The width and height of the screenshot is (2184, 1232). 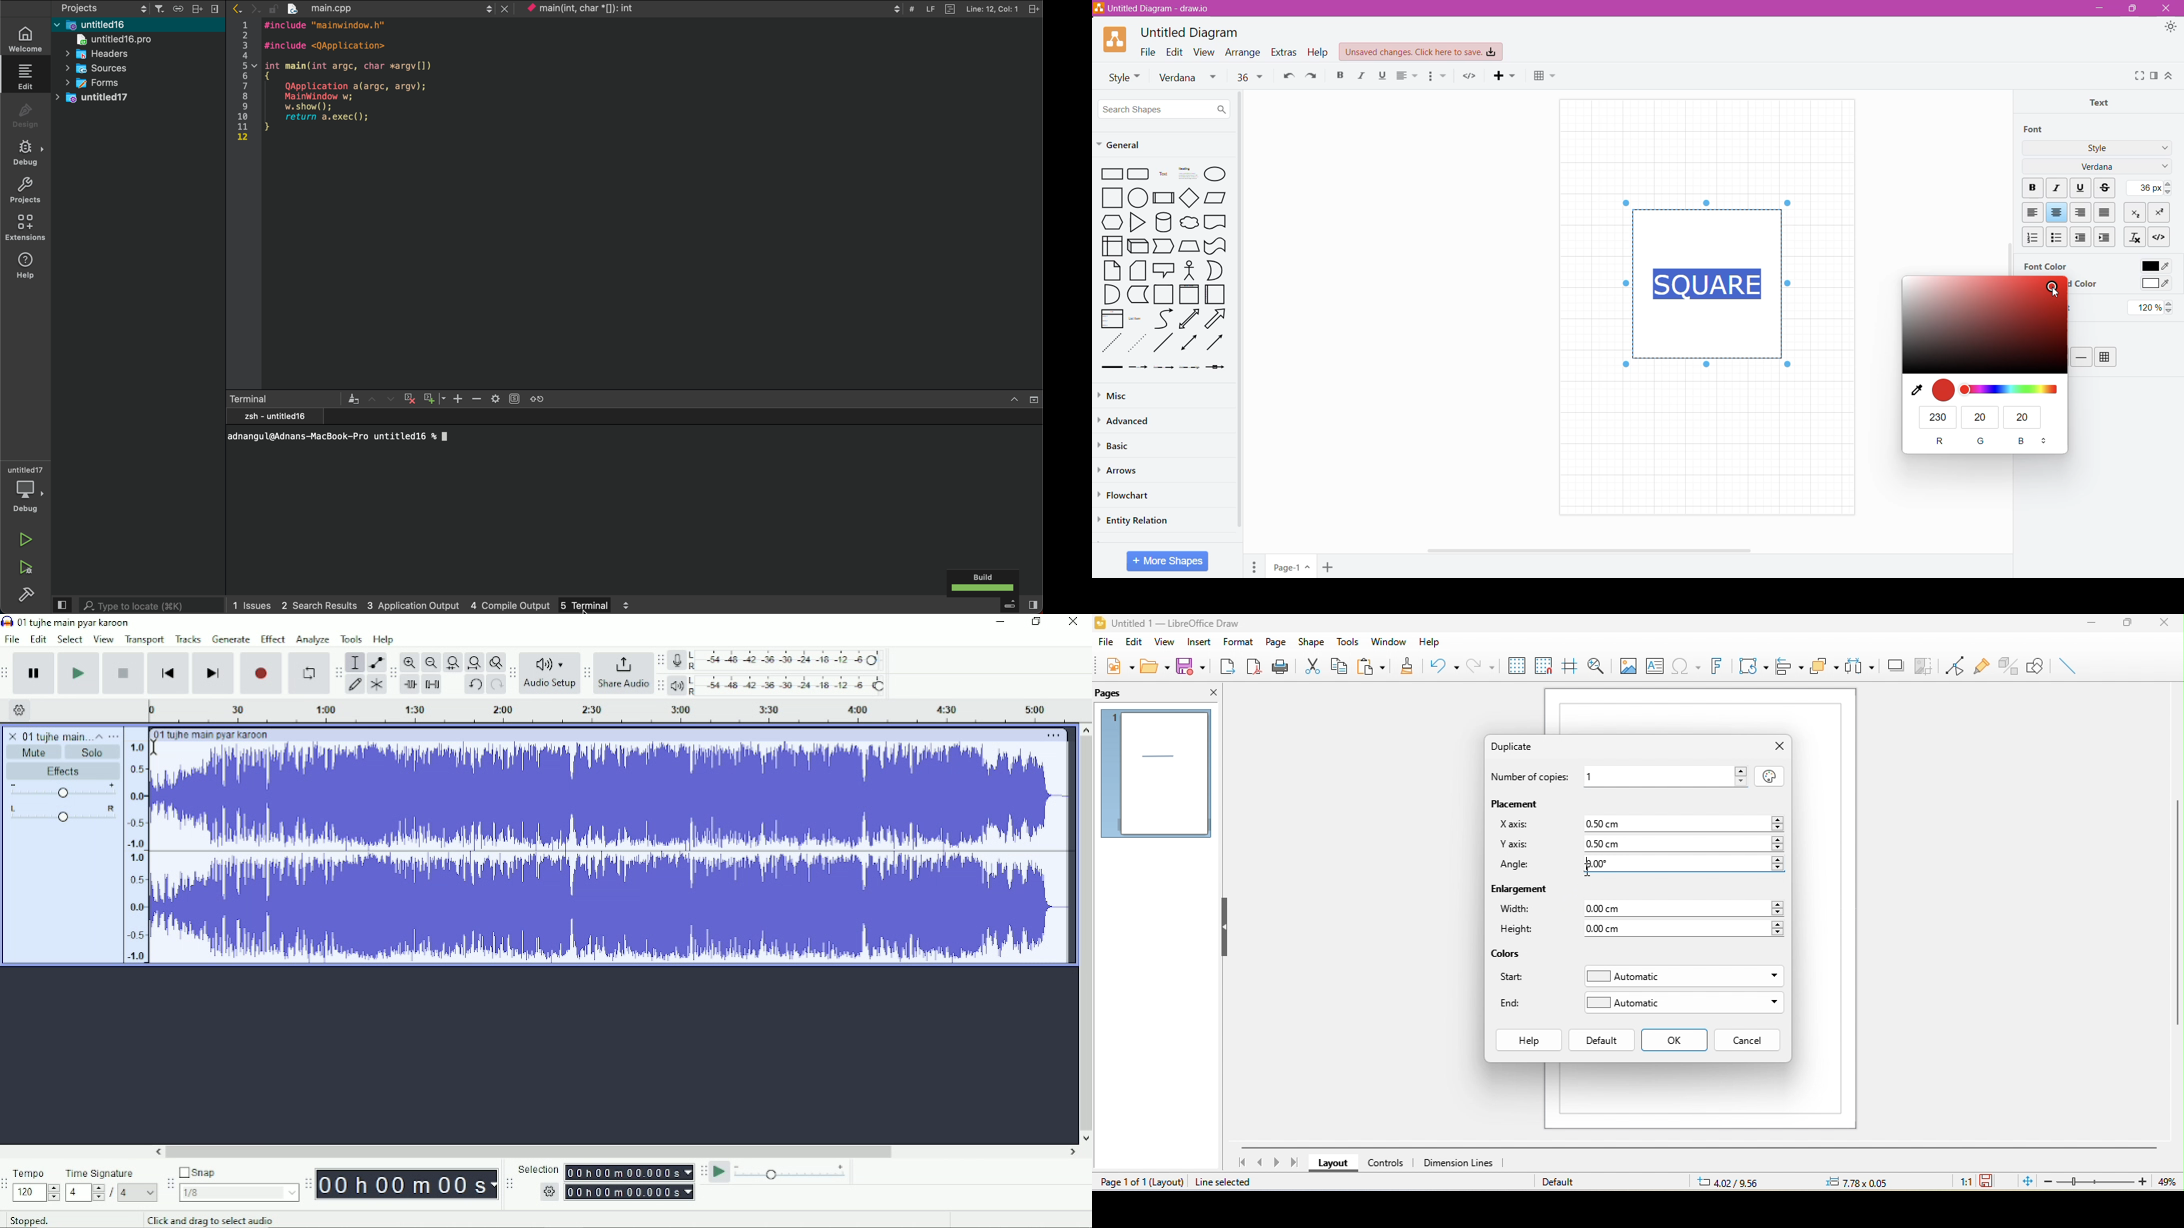 I want to click on cursor movement, so click(x=1592, y=870).